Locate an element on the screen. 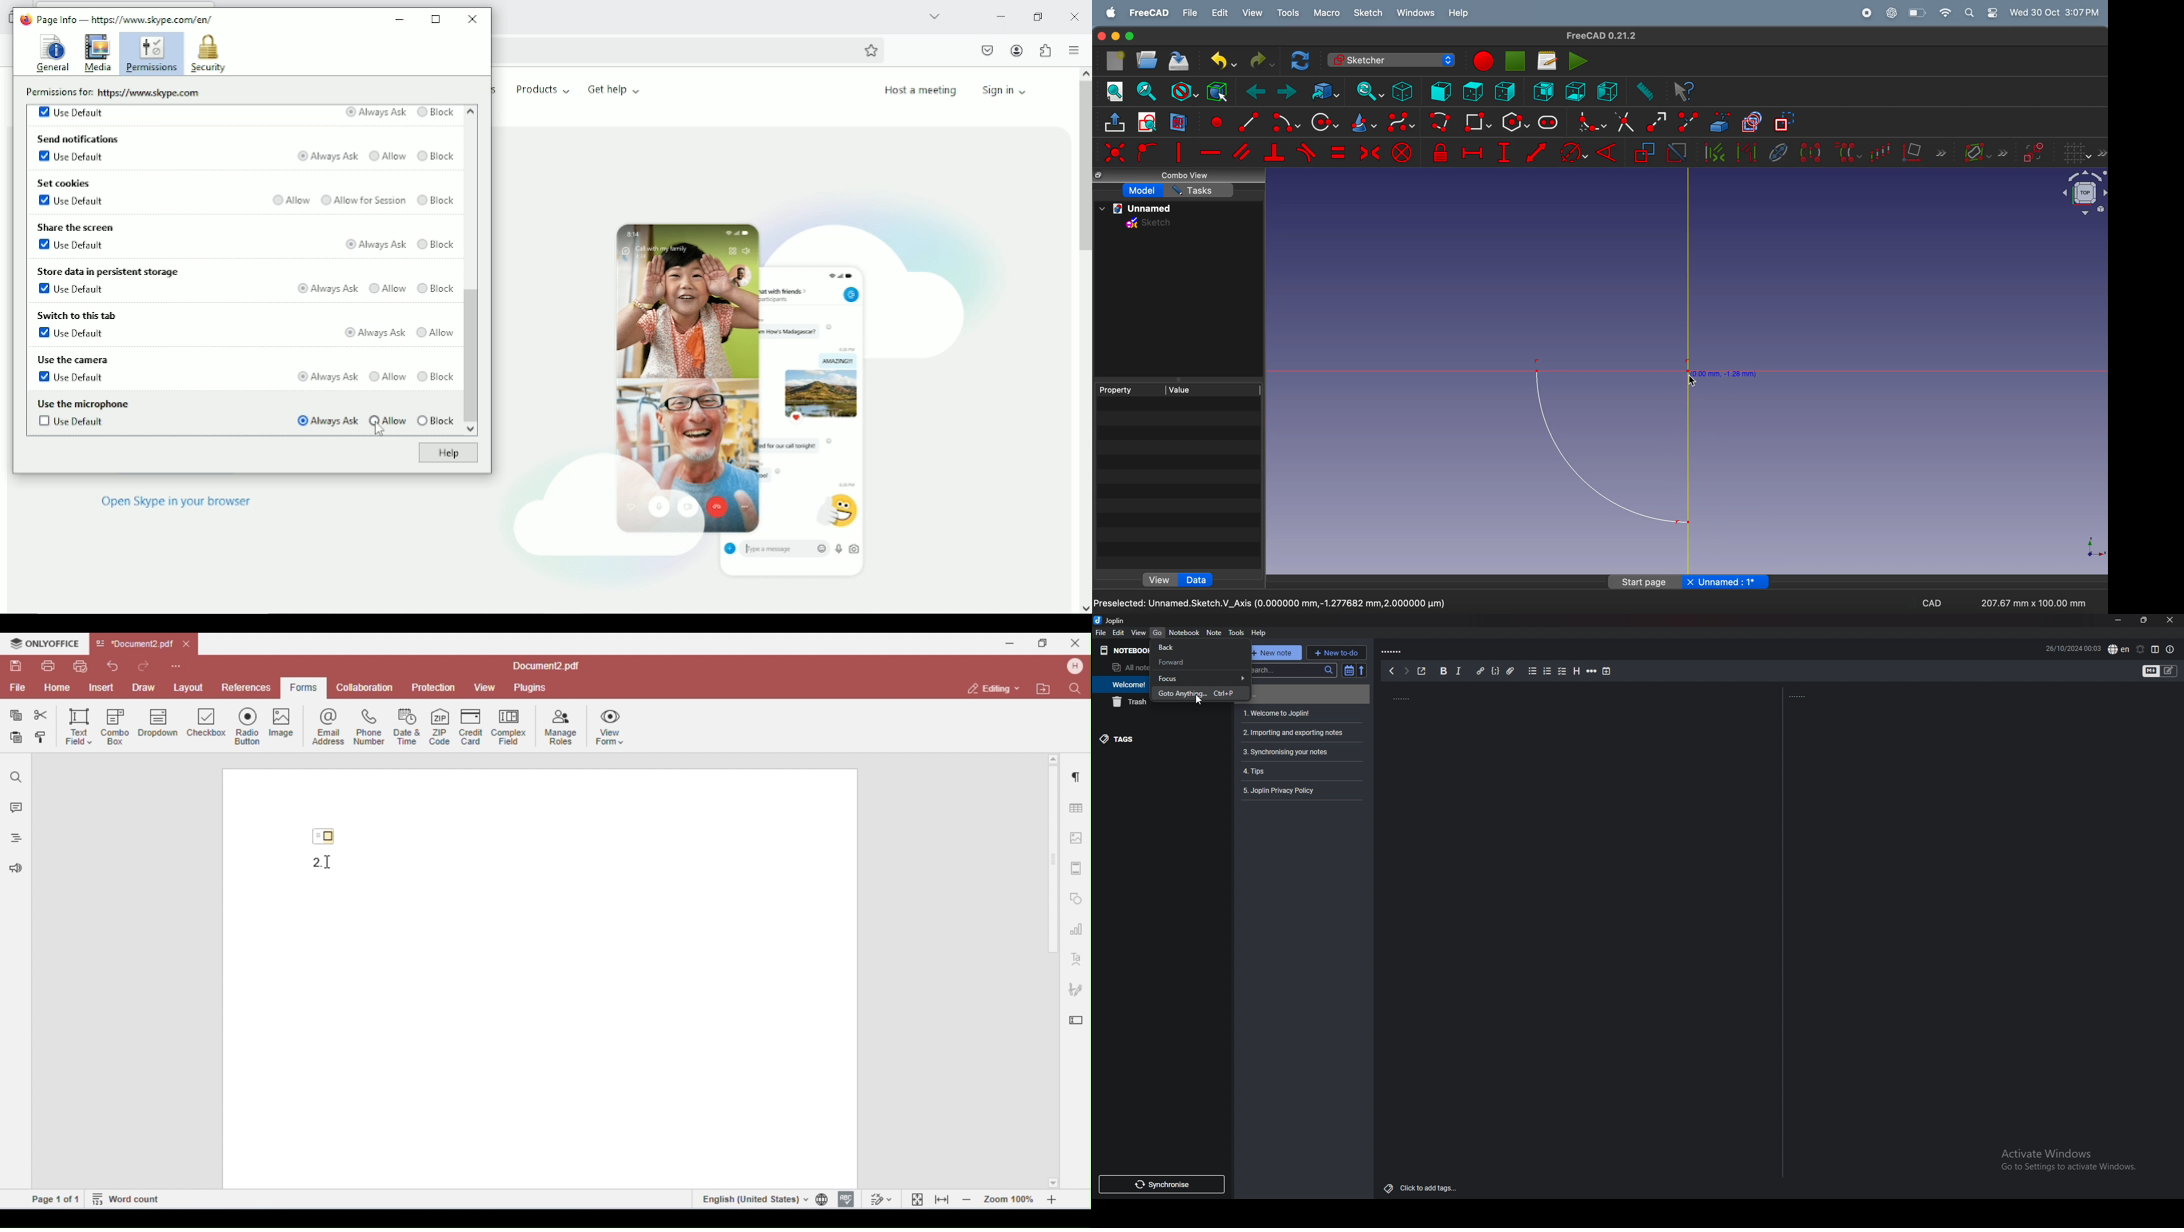  Use default is located at coordinates (70, 244).